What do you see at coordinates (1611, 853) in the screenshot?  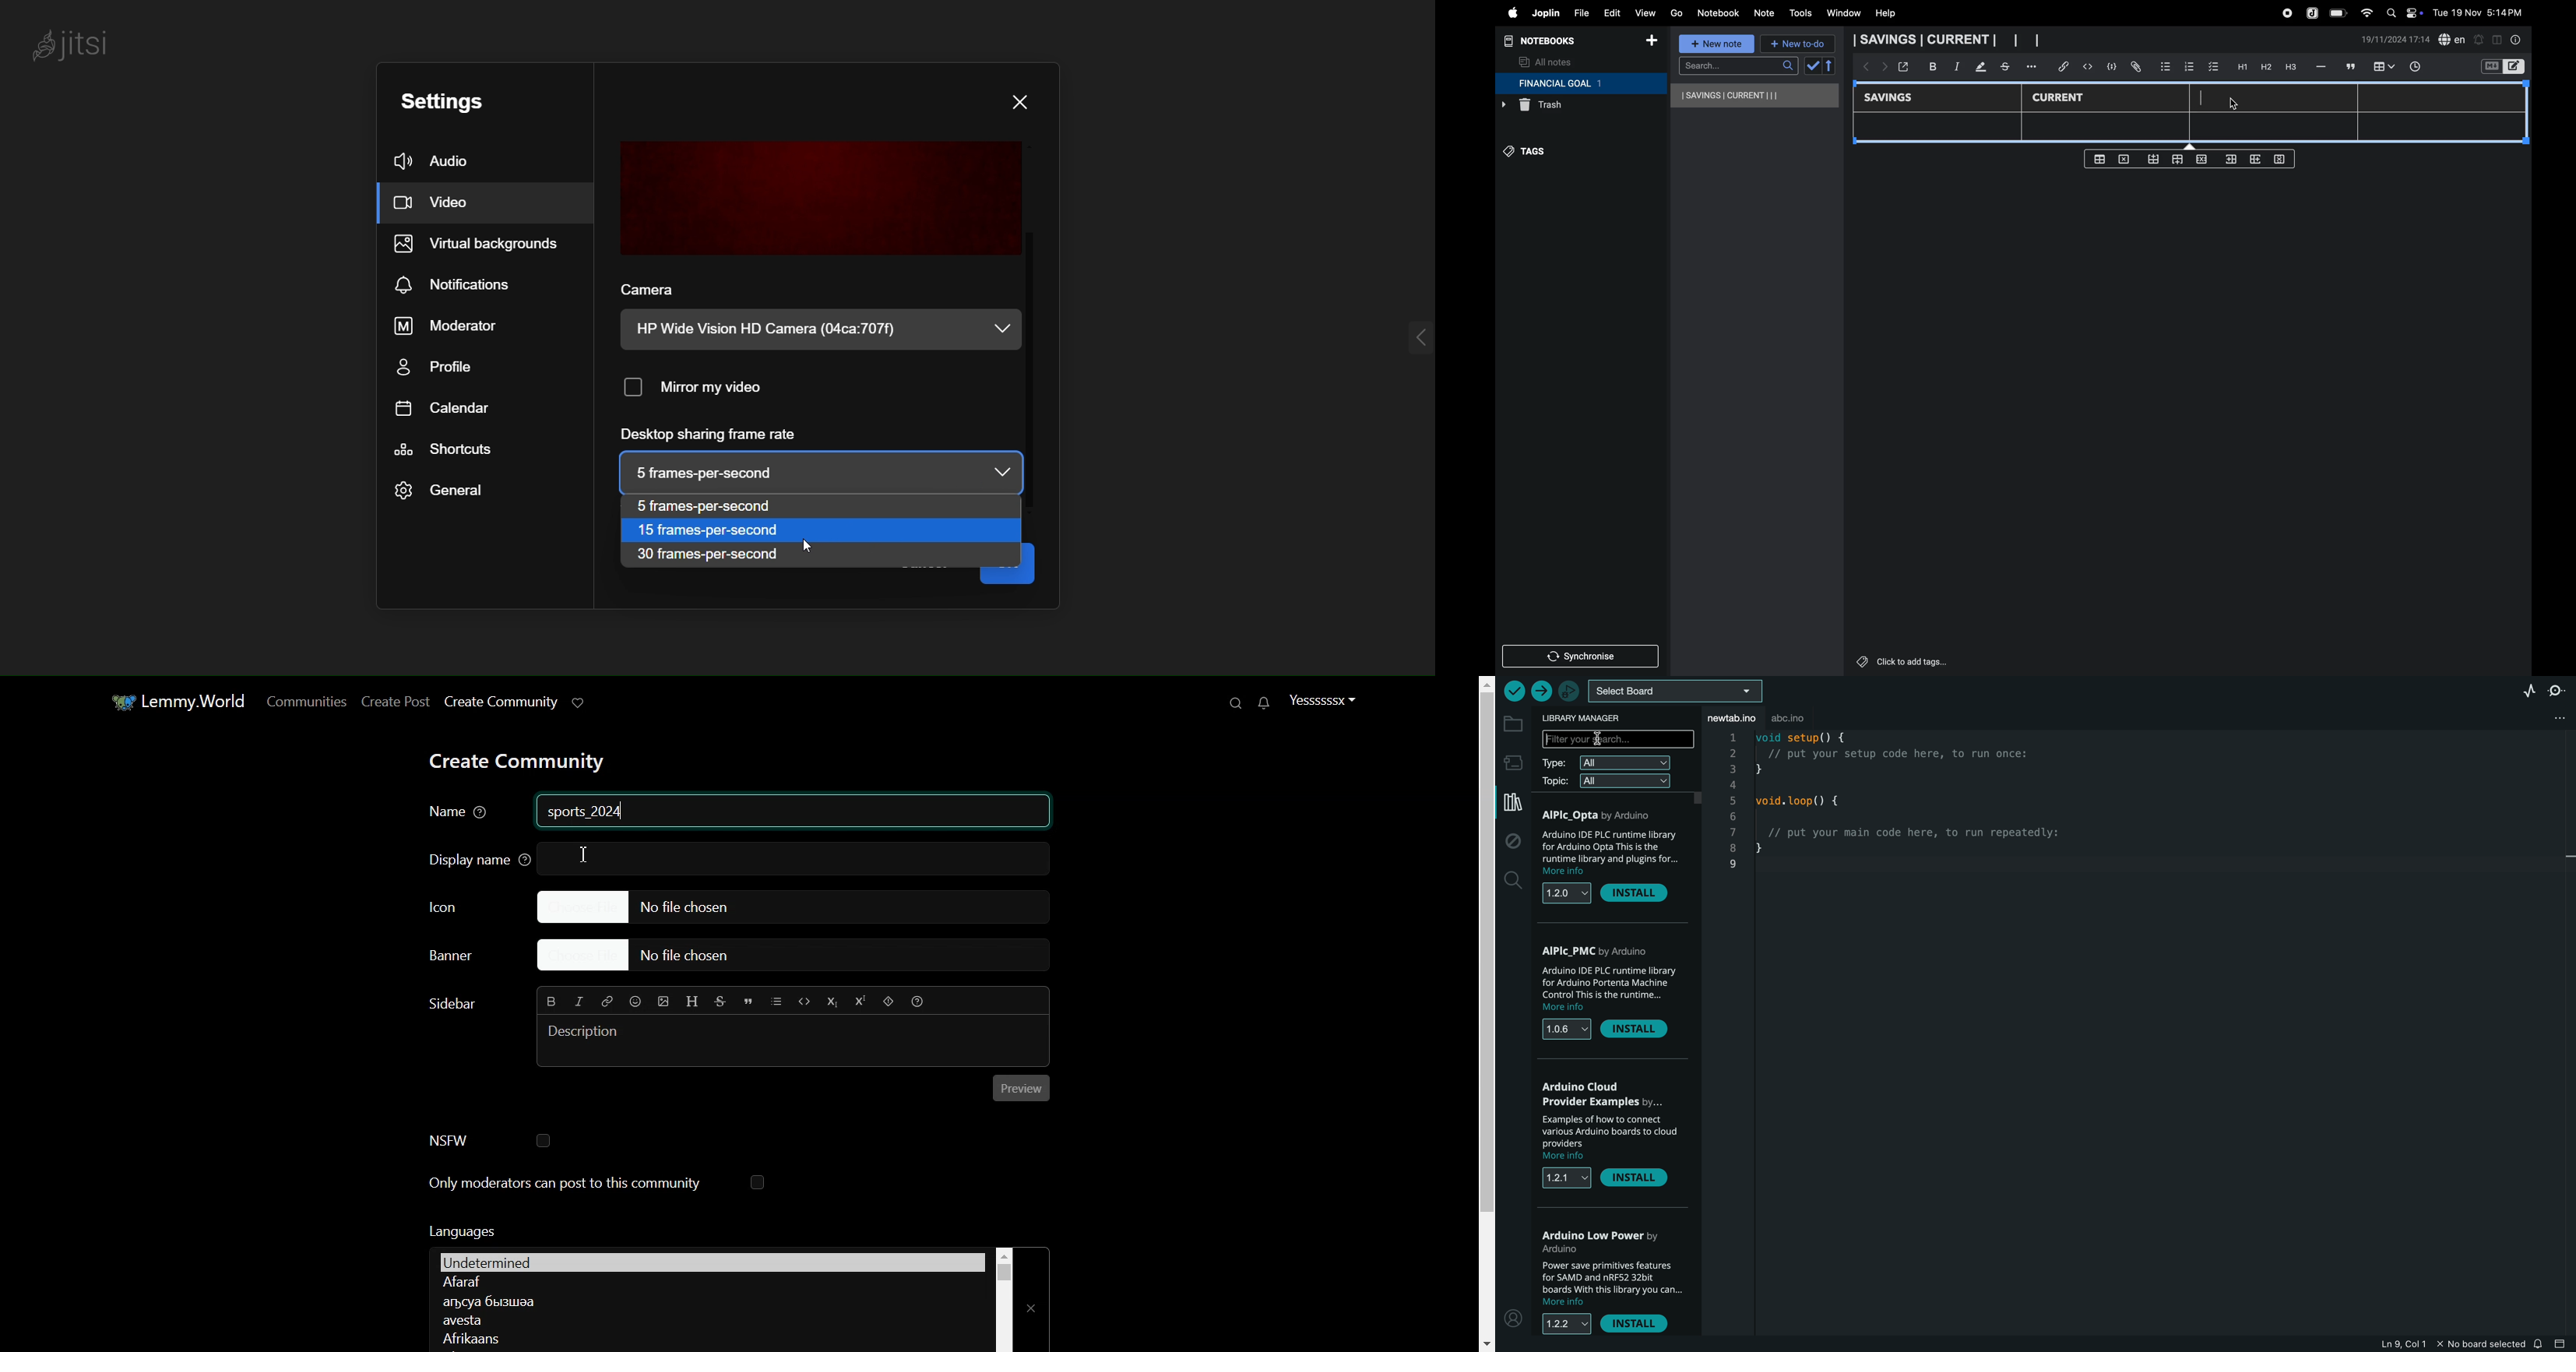 I see `description` at bounding box center [1611, 853].